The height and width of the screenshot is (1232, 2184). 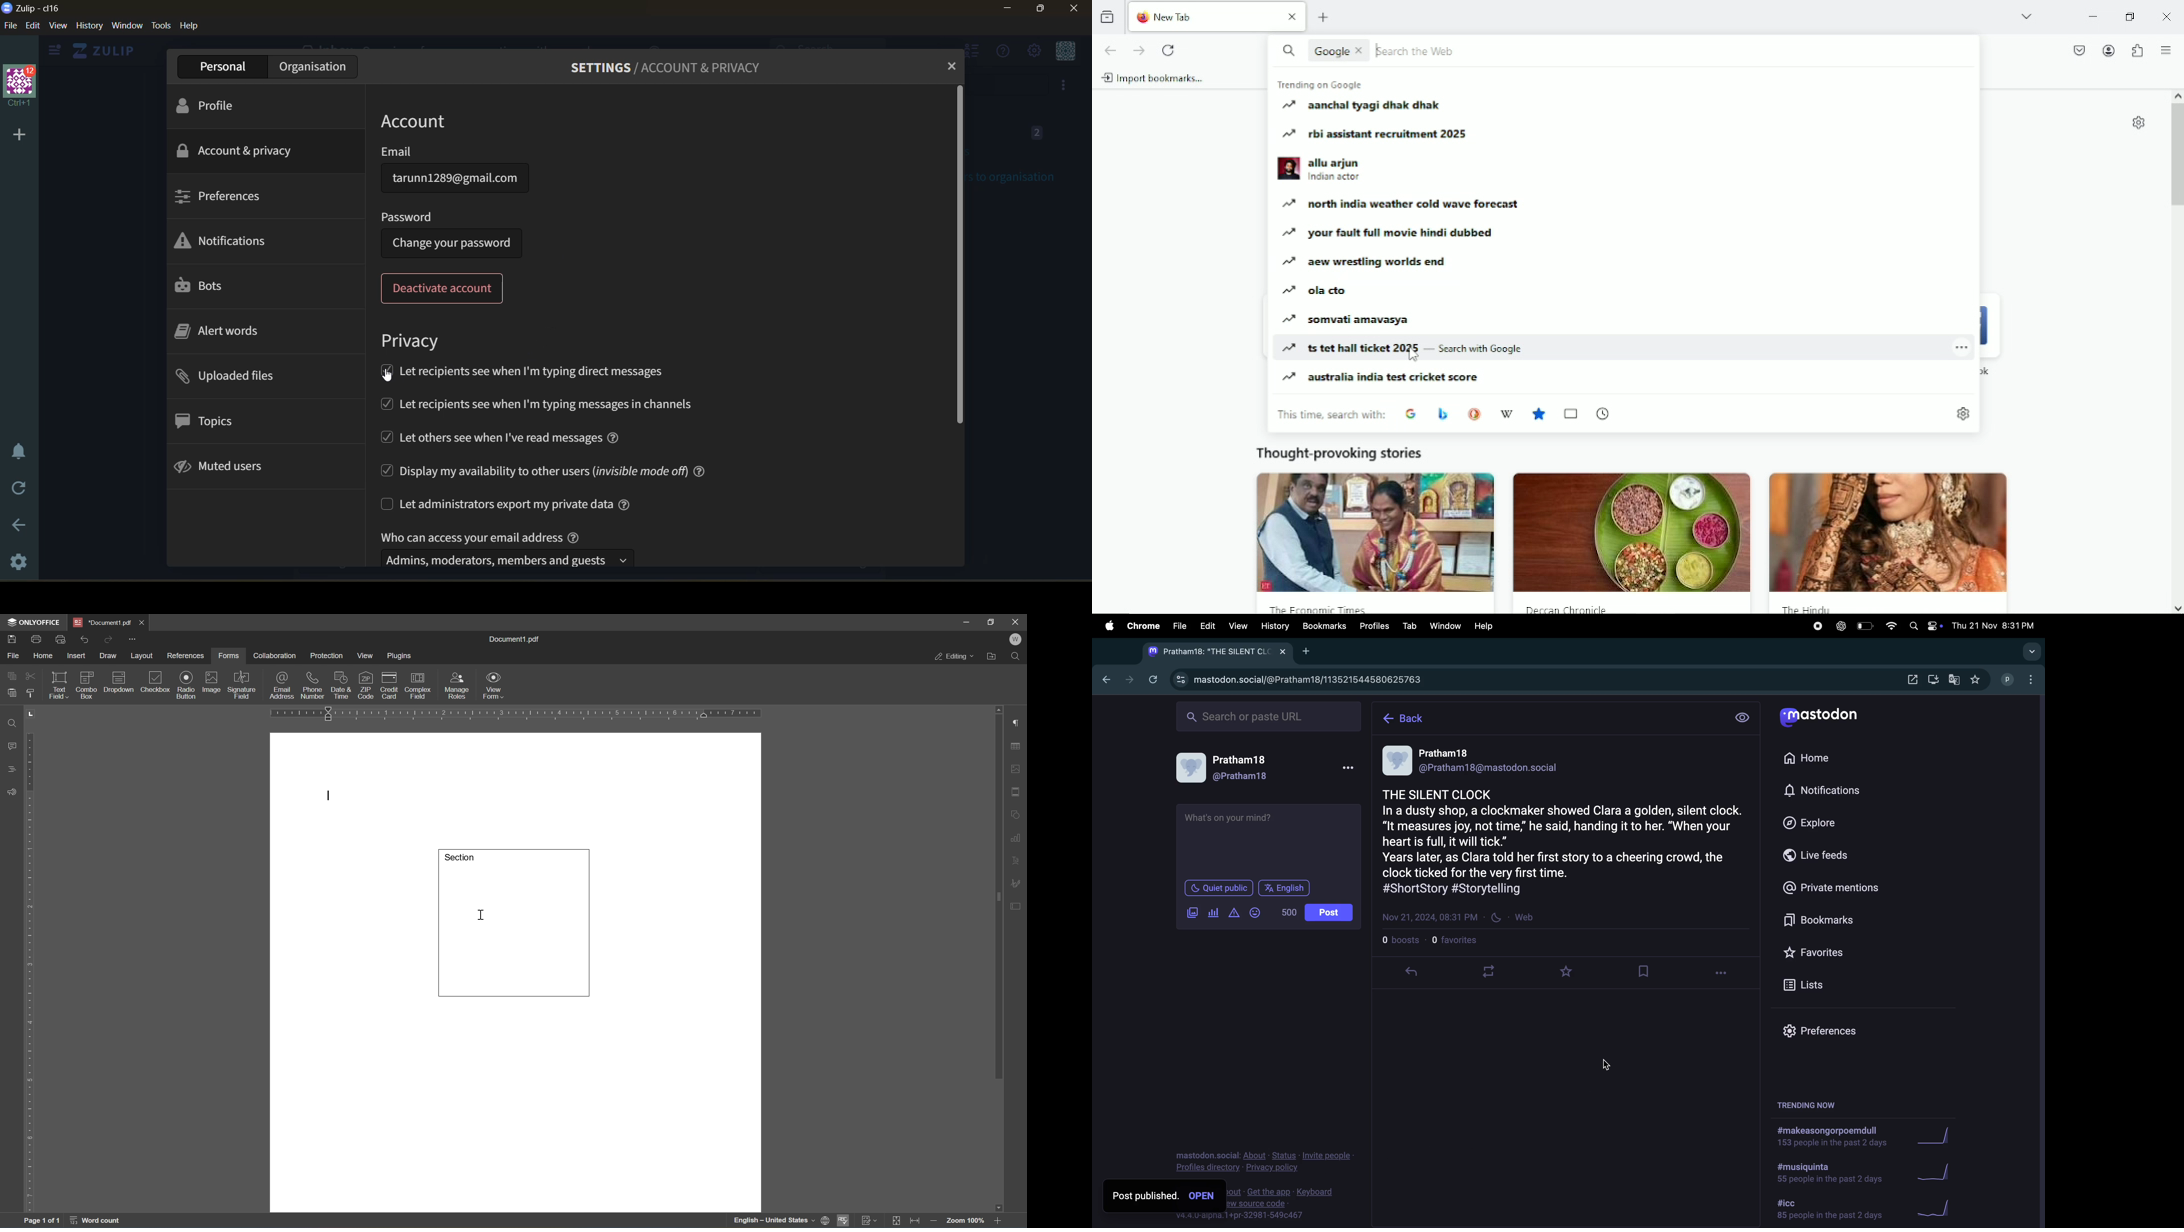 I want to click on add organisation, so click(x=15, y=133).